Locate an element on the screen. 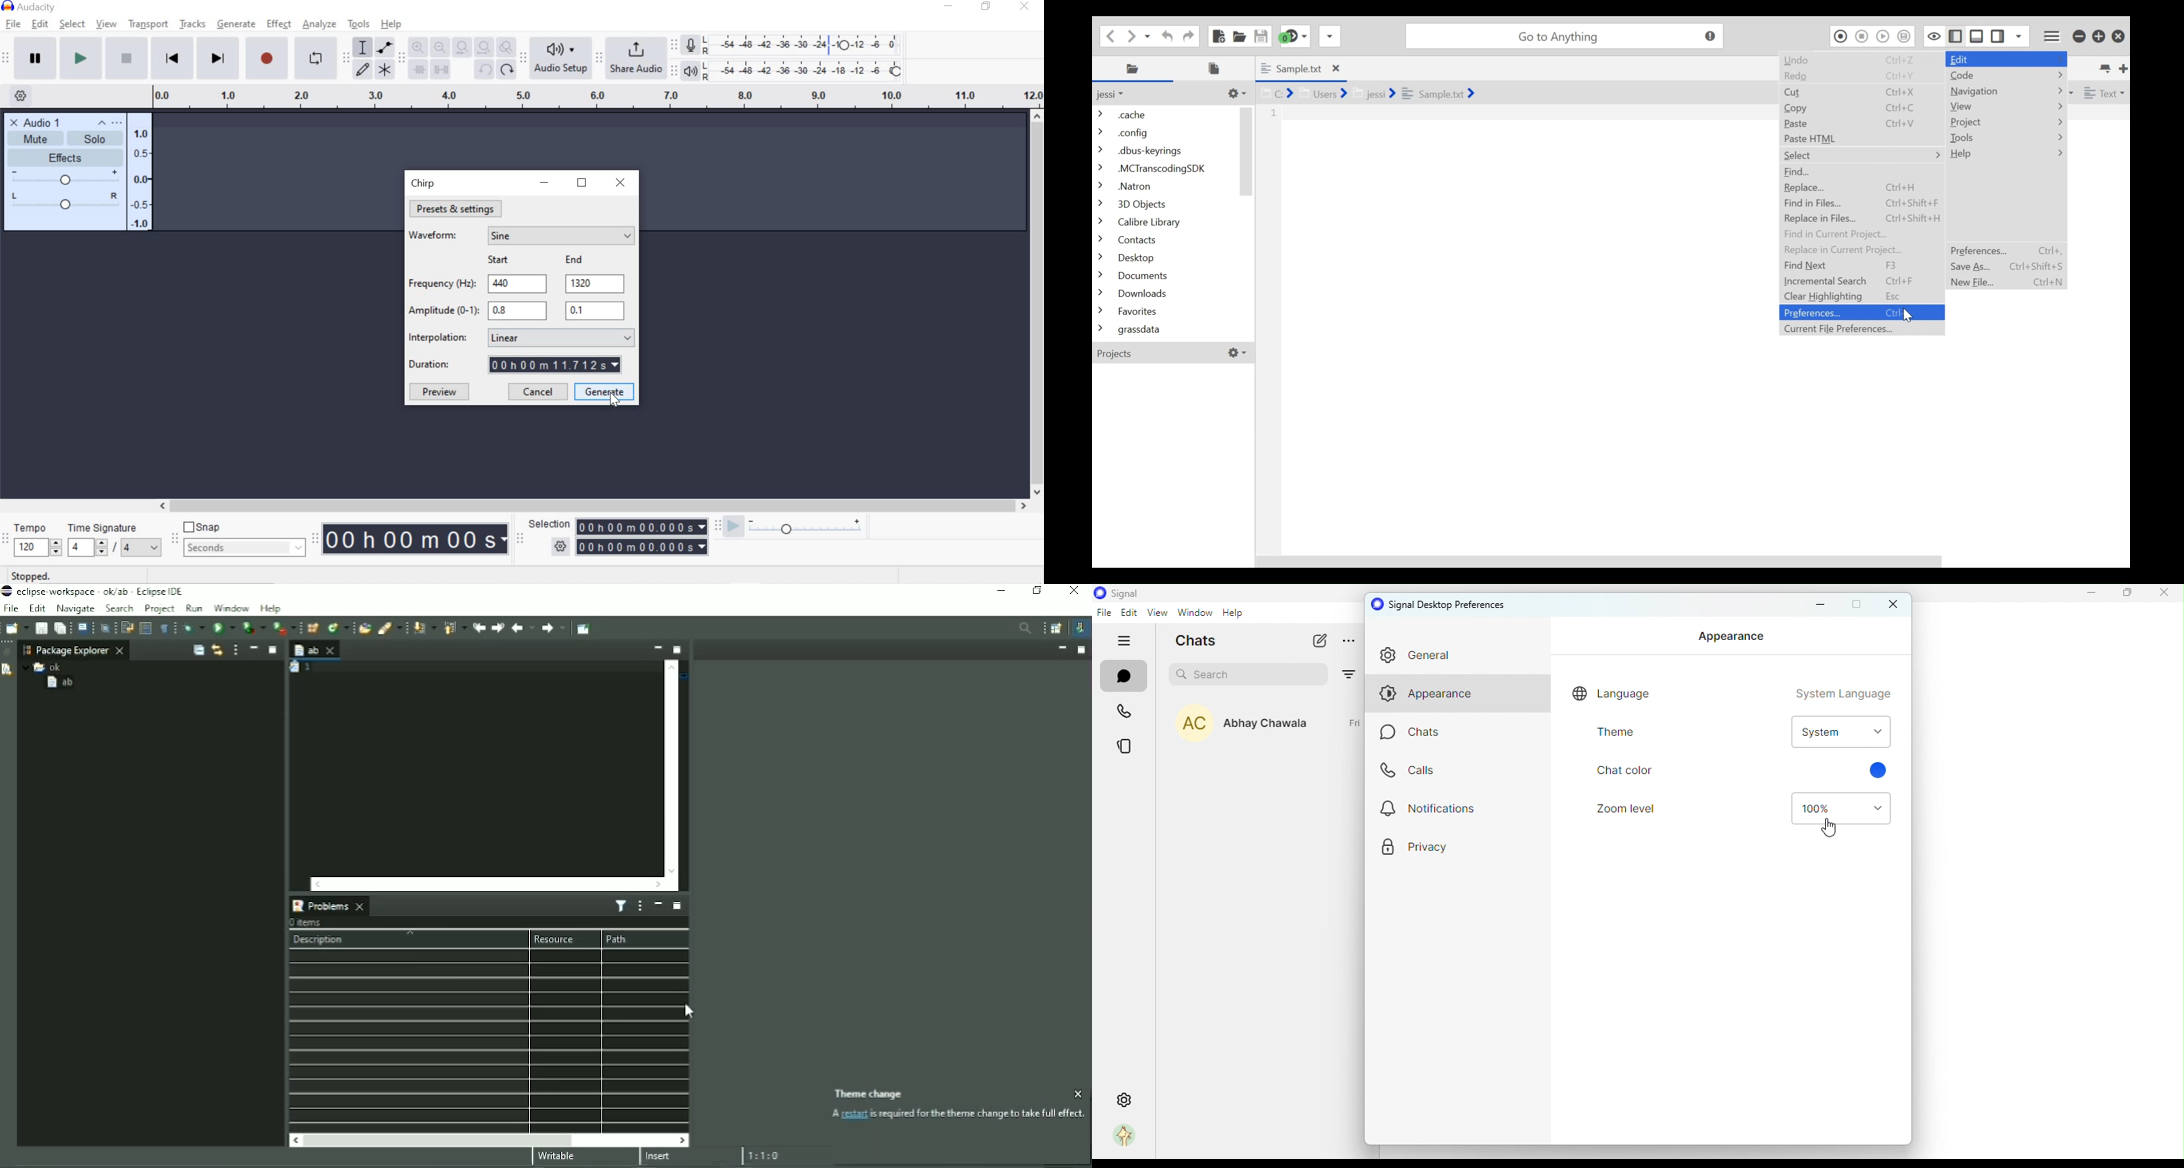  maximize is located at coordinates (1857, 604).